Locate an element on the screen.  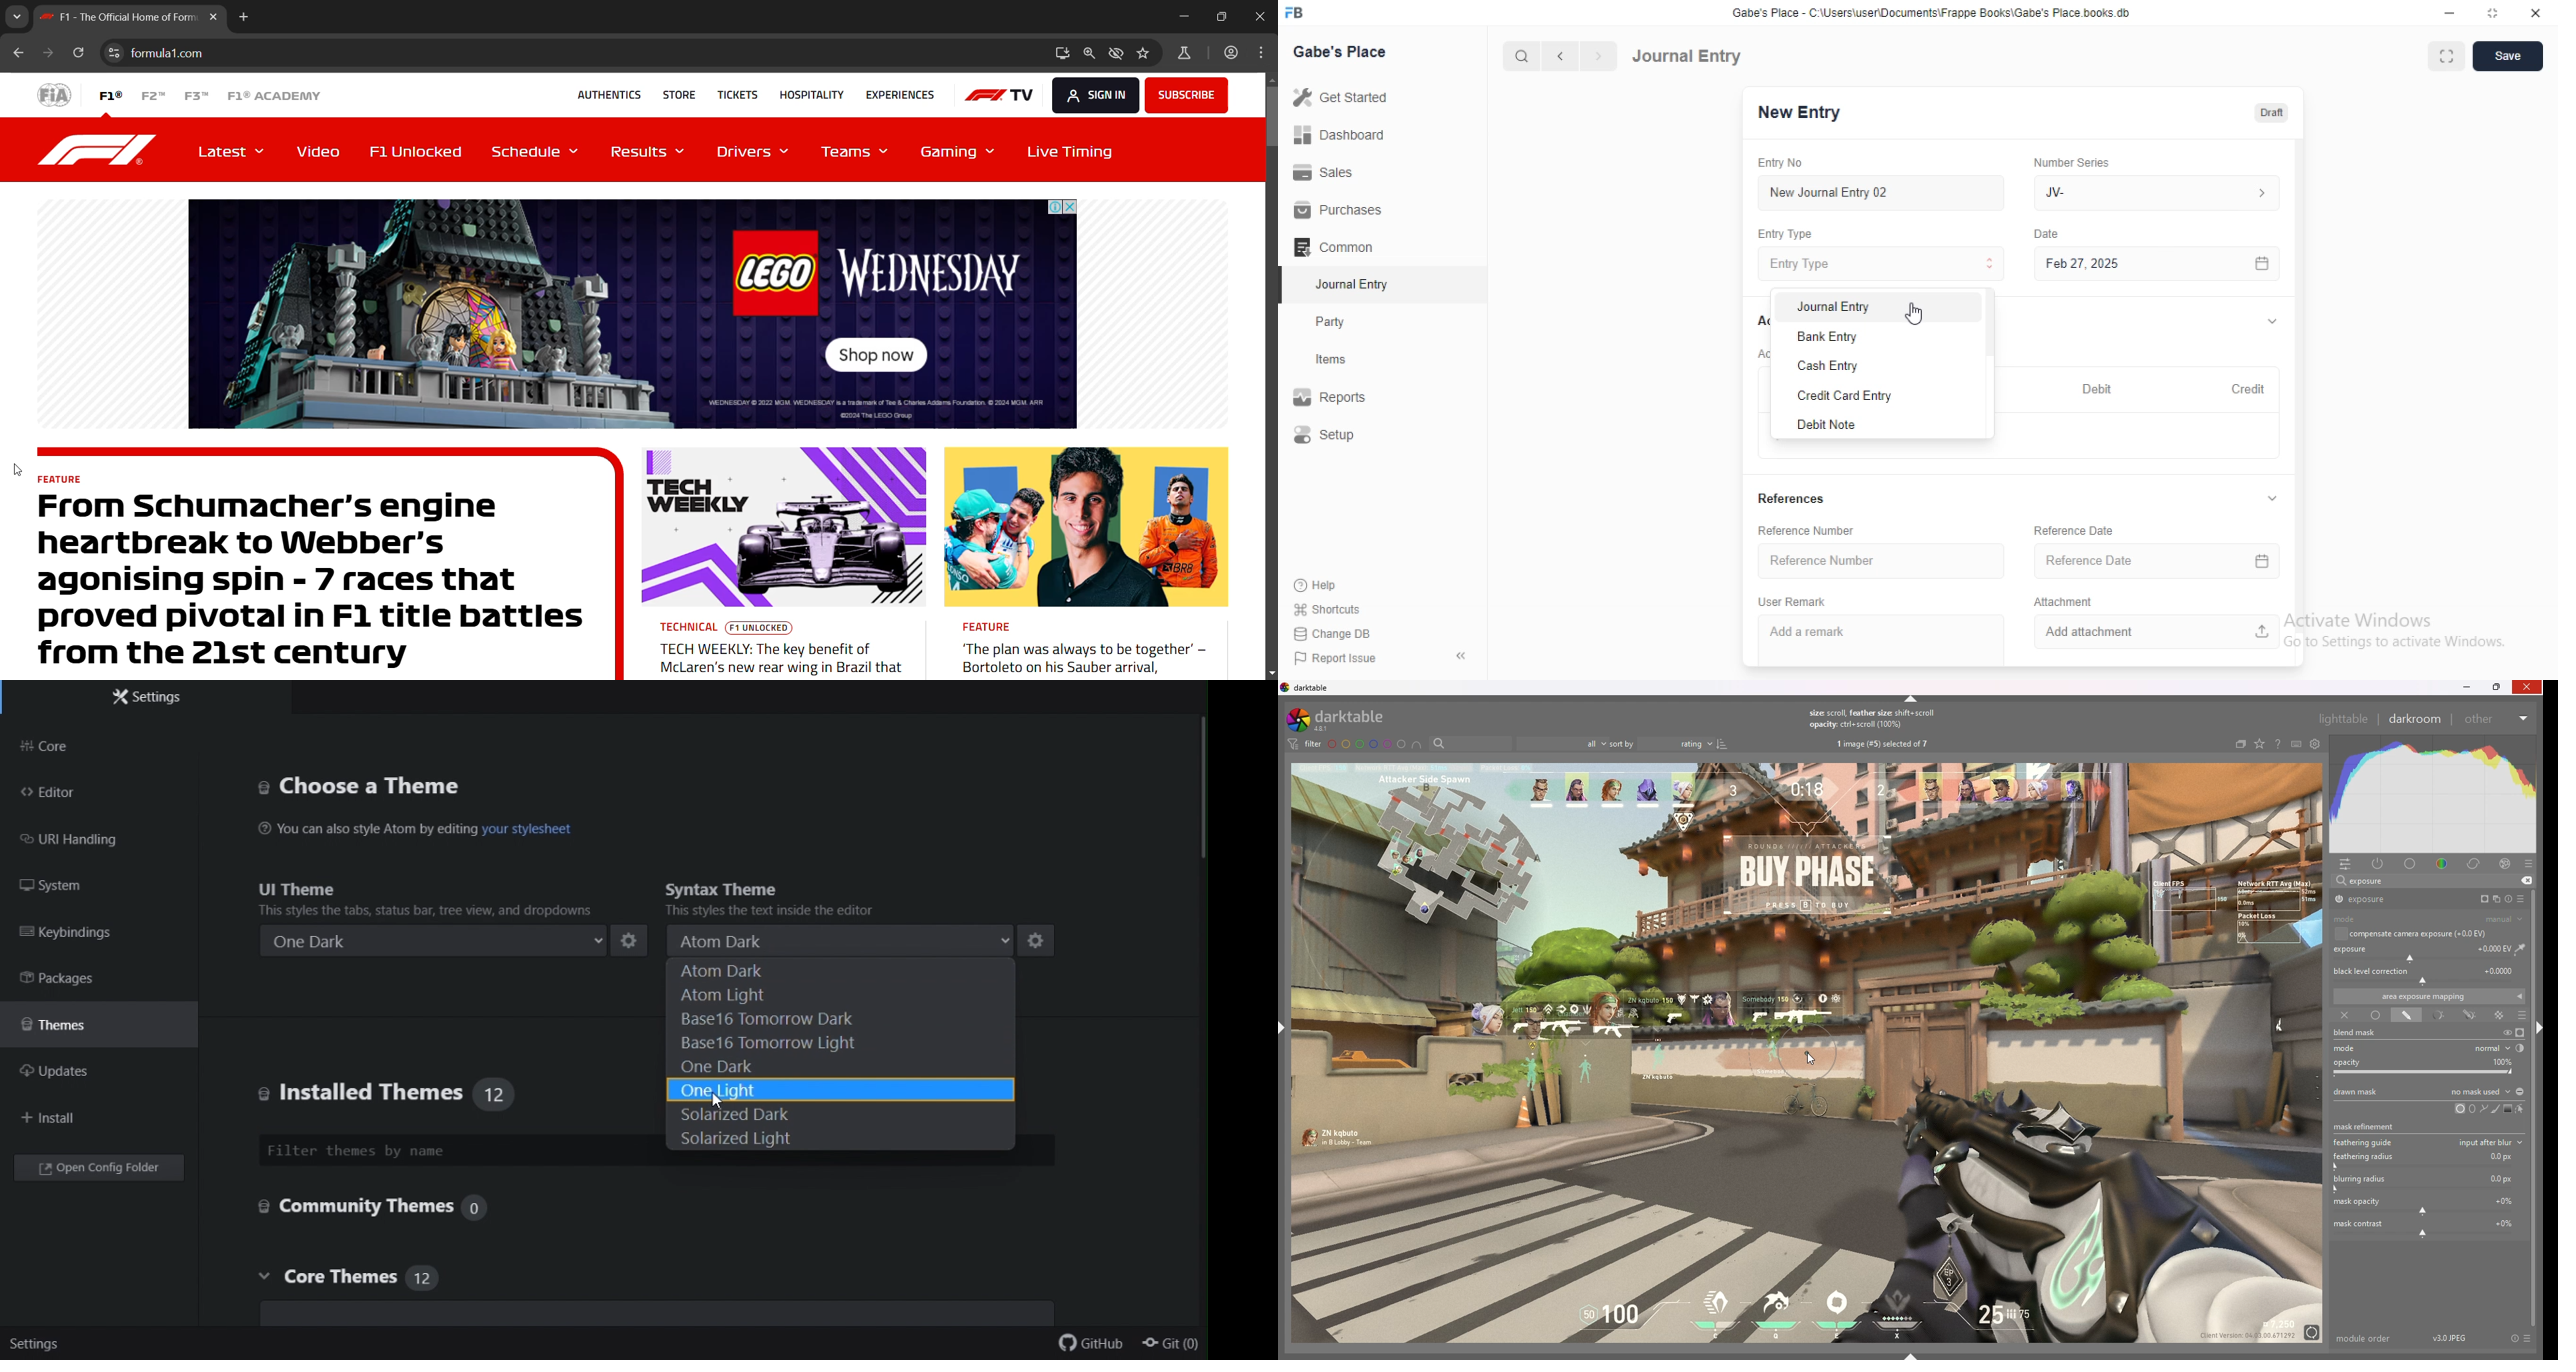
Feb 27, 2025 is located at coordinates (2161, 264).